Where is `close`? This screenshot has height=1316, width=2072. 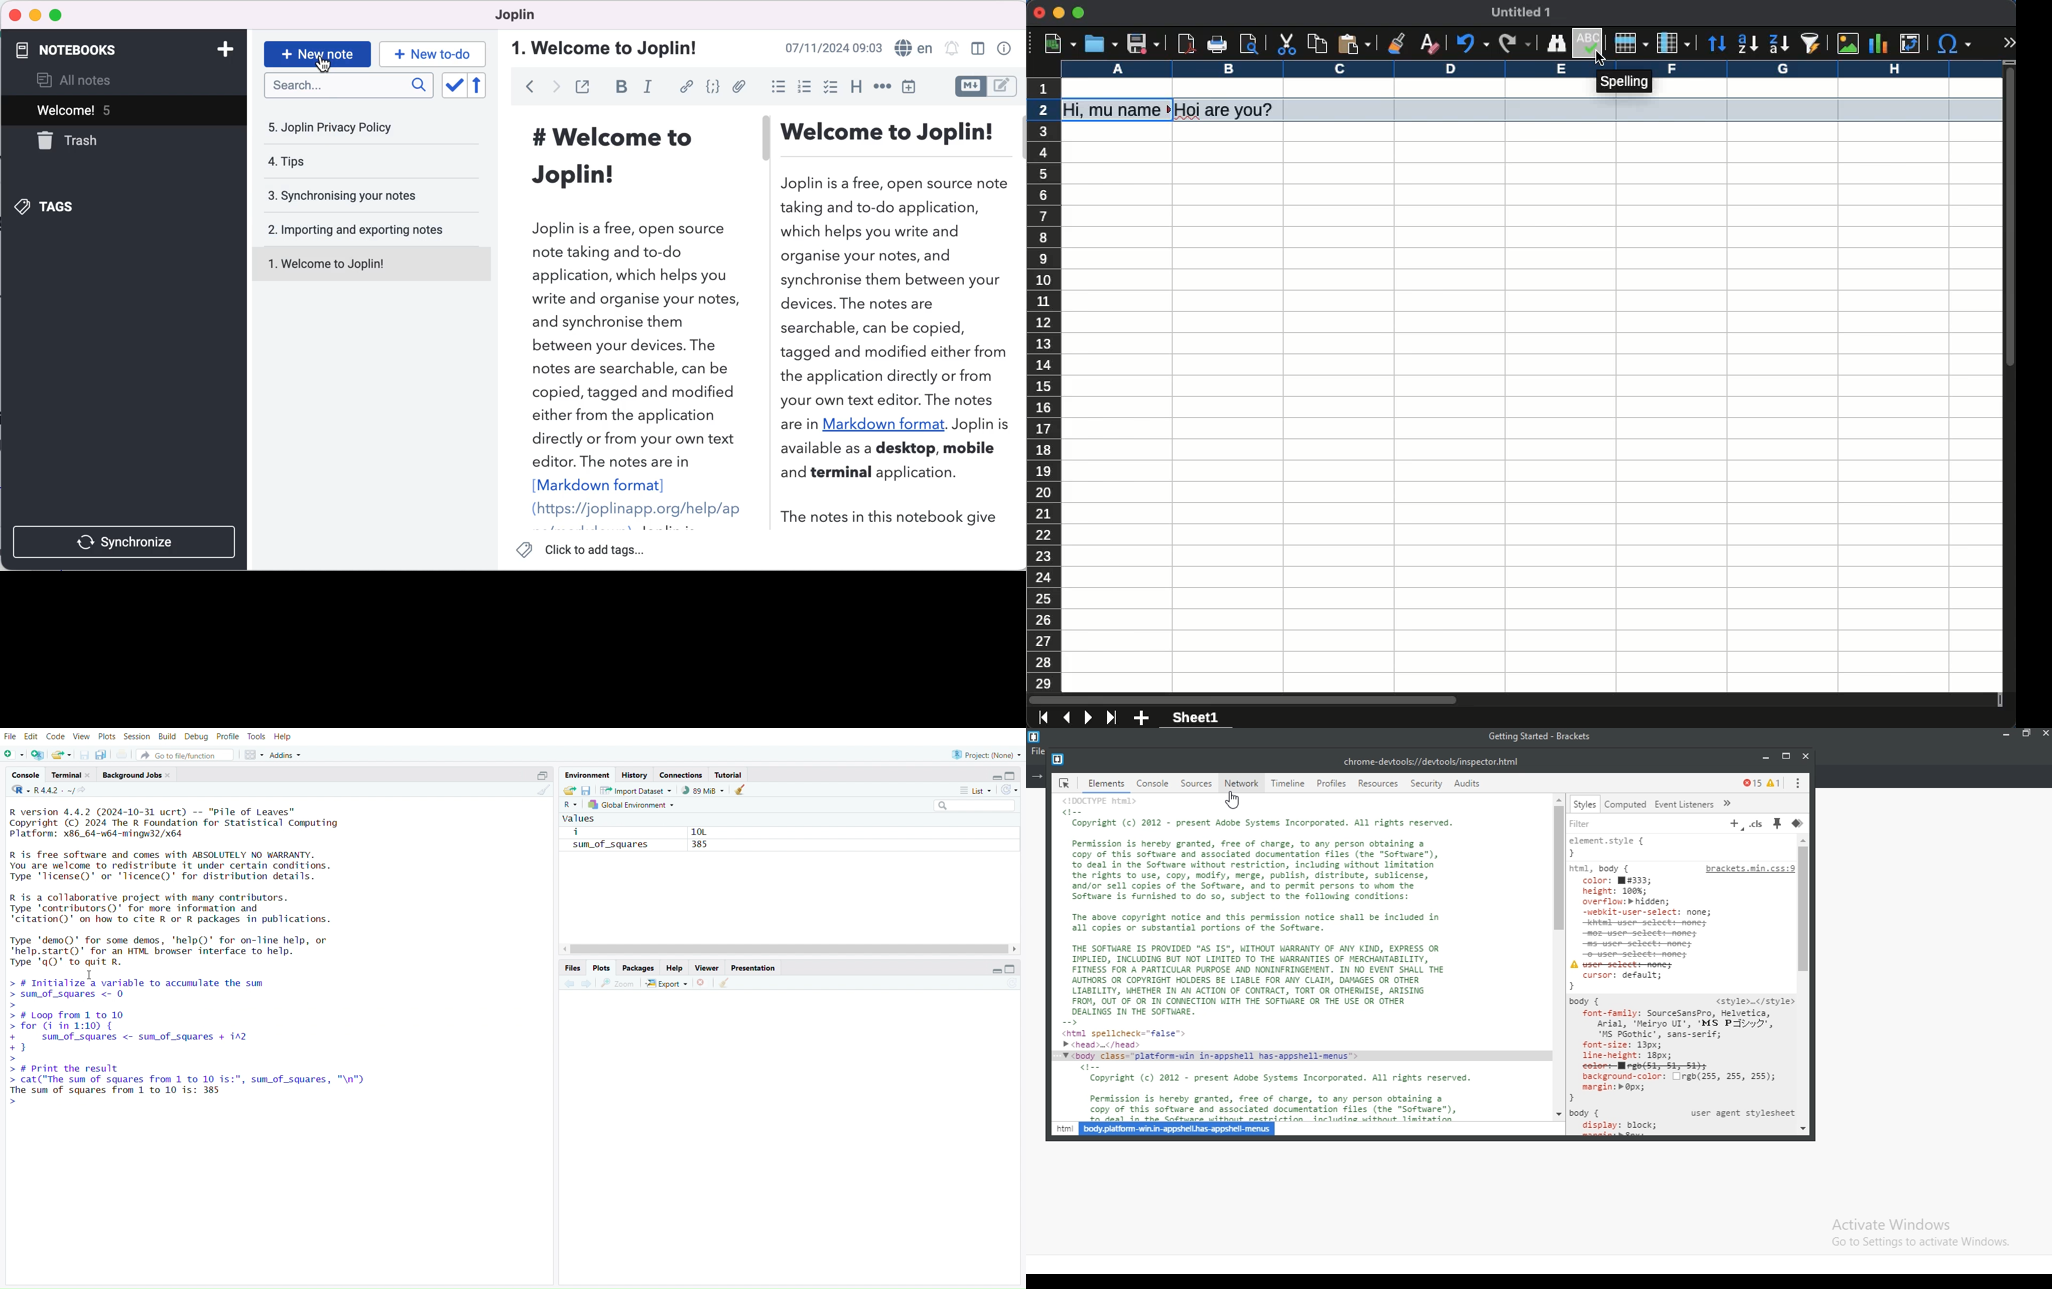 close is located at coordinates (16, 16).